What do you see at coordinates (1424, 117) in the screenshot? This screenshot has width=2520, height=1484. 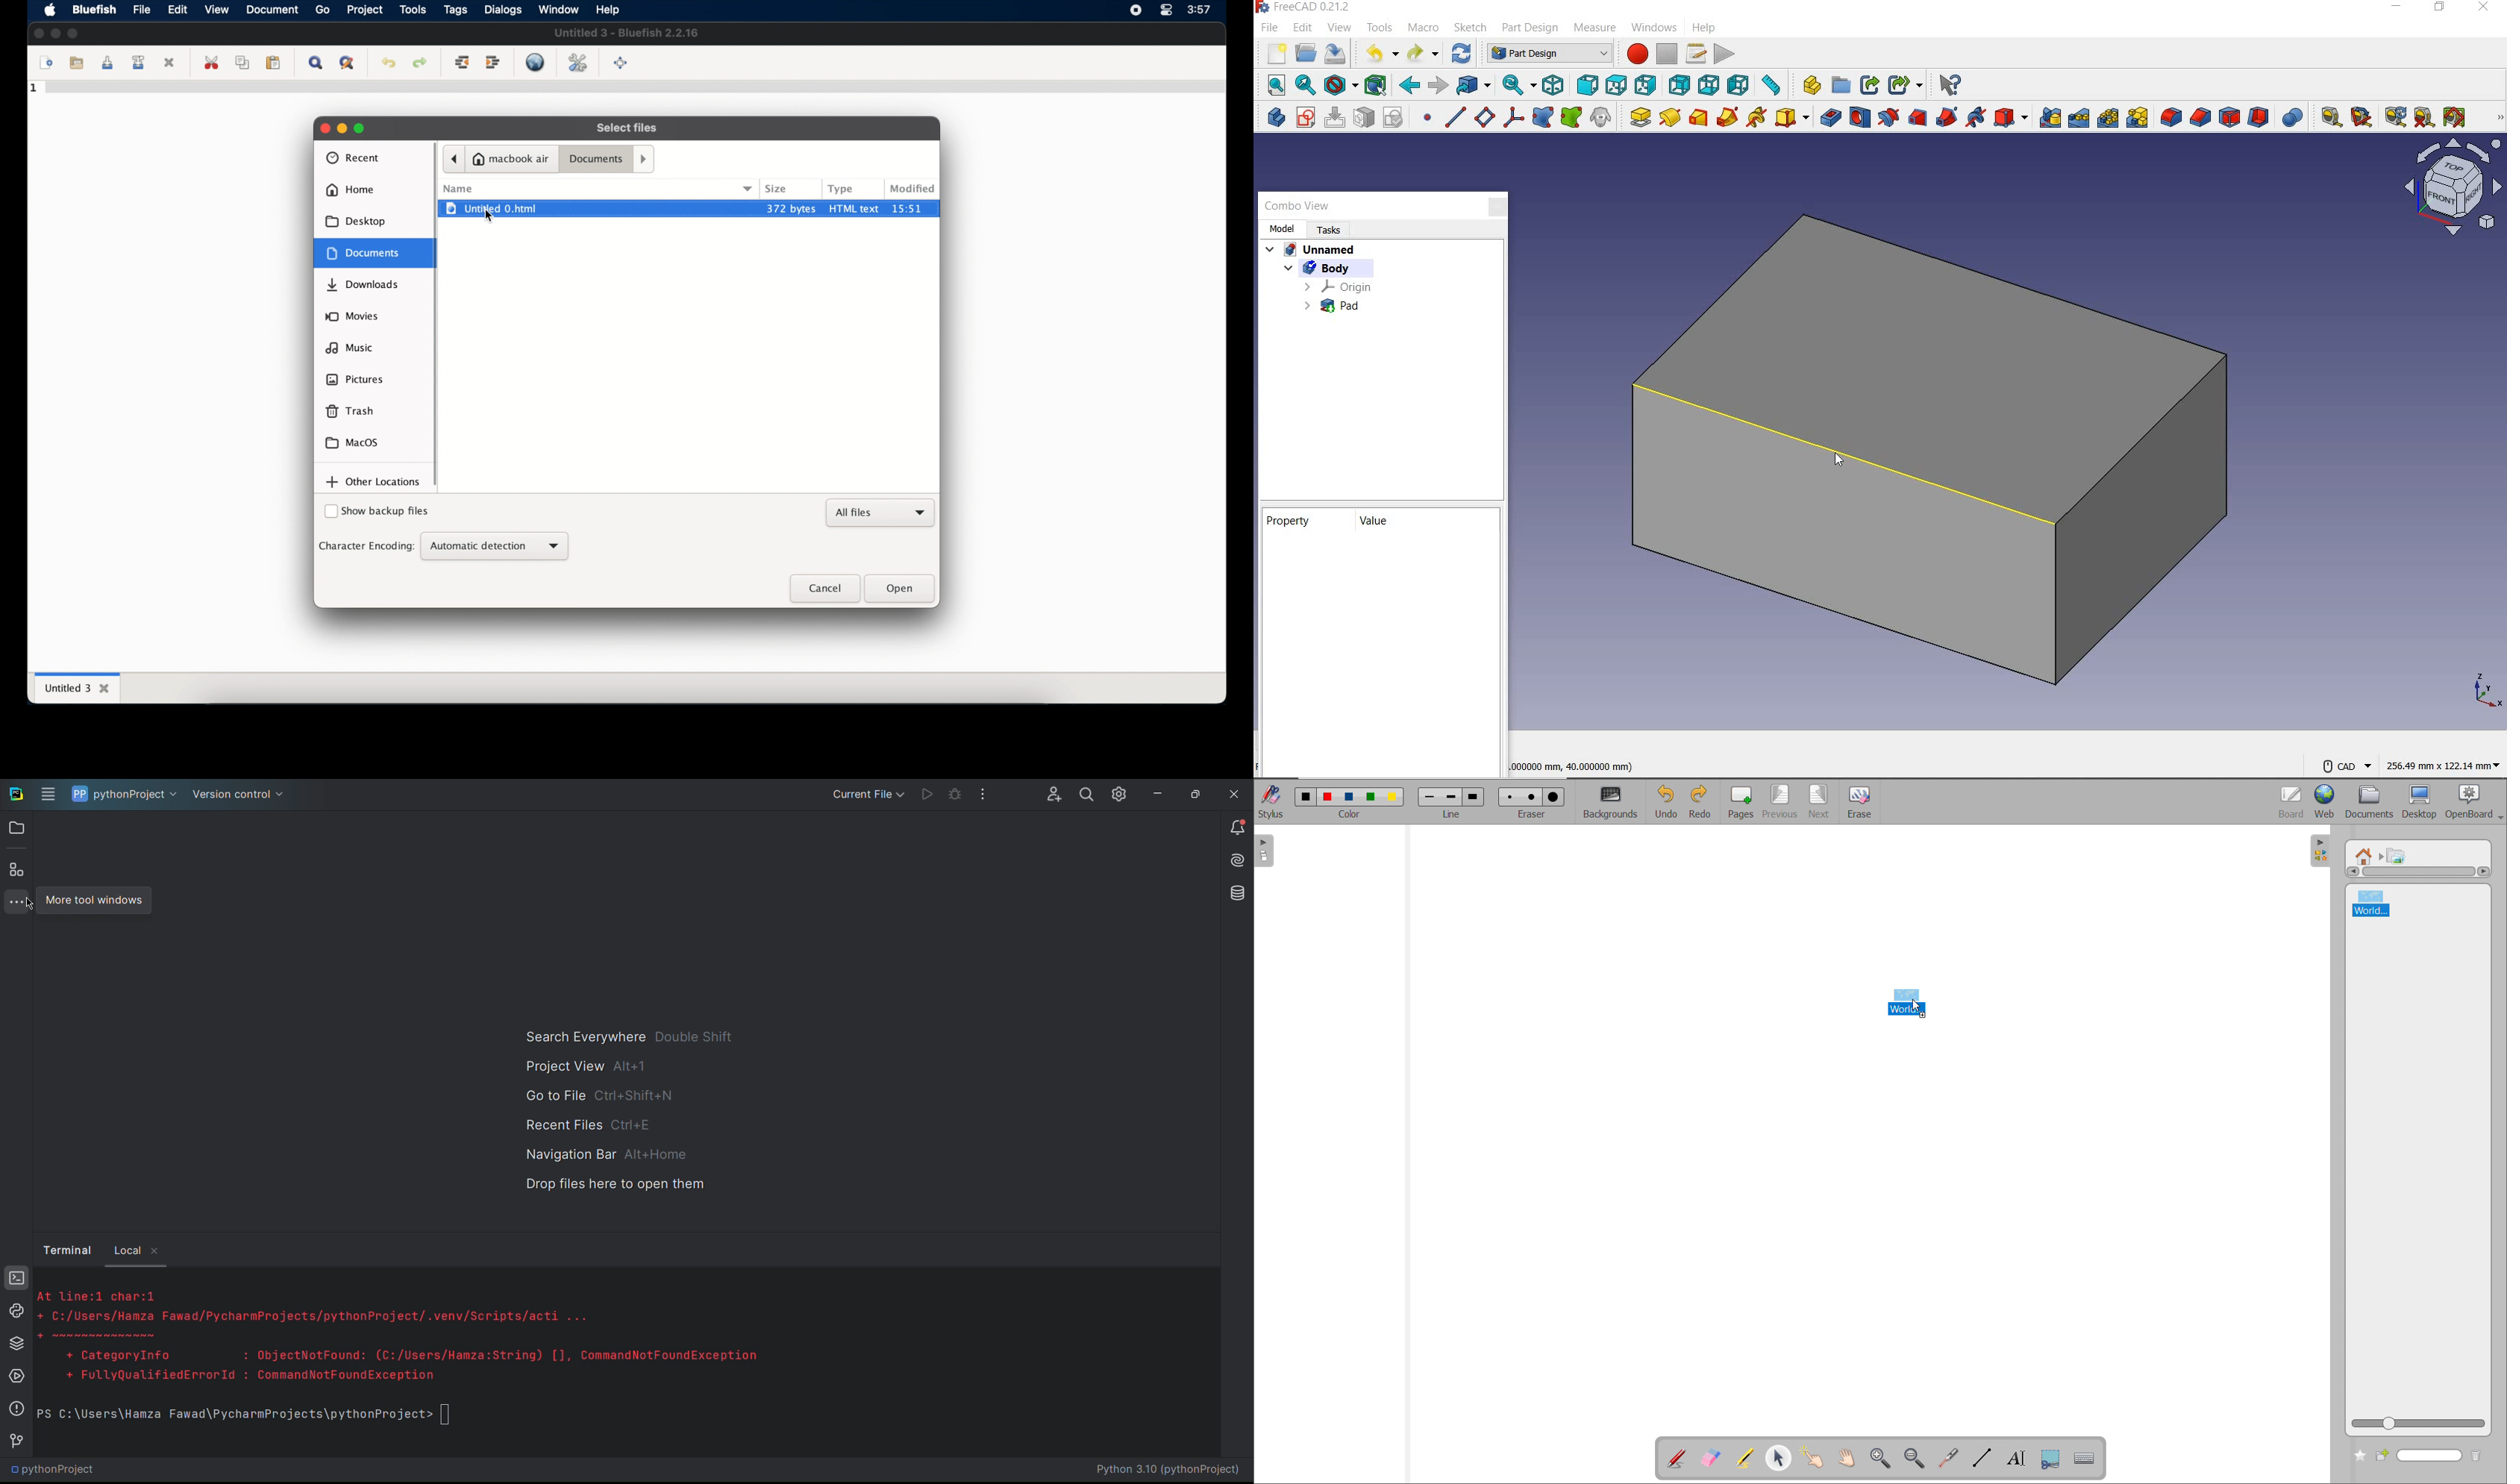 I see `create a datum point` at bounding box center [1424, 117].